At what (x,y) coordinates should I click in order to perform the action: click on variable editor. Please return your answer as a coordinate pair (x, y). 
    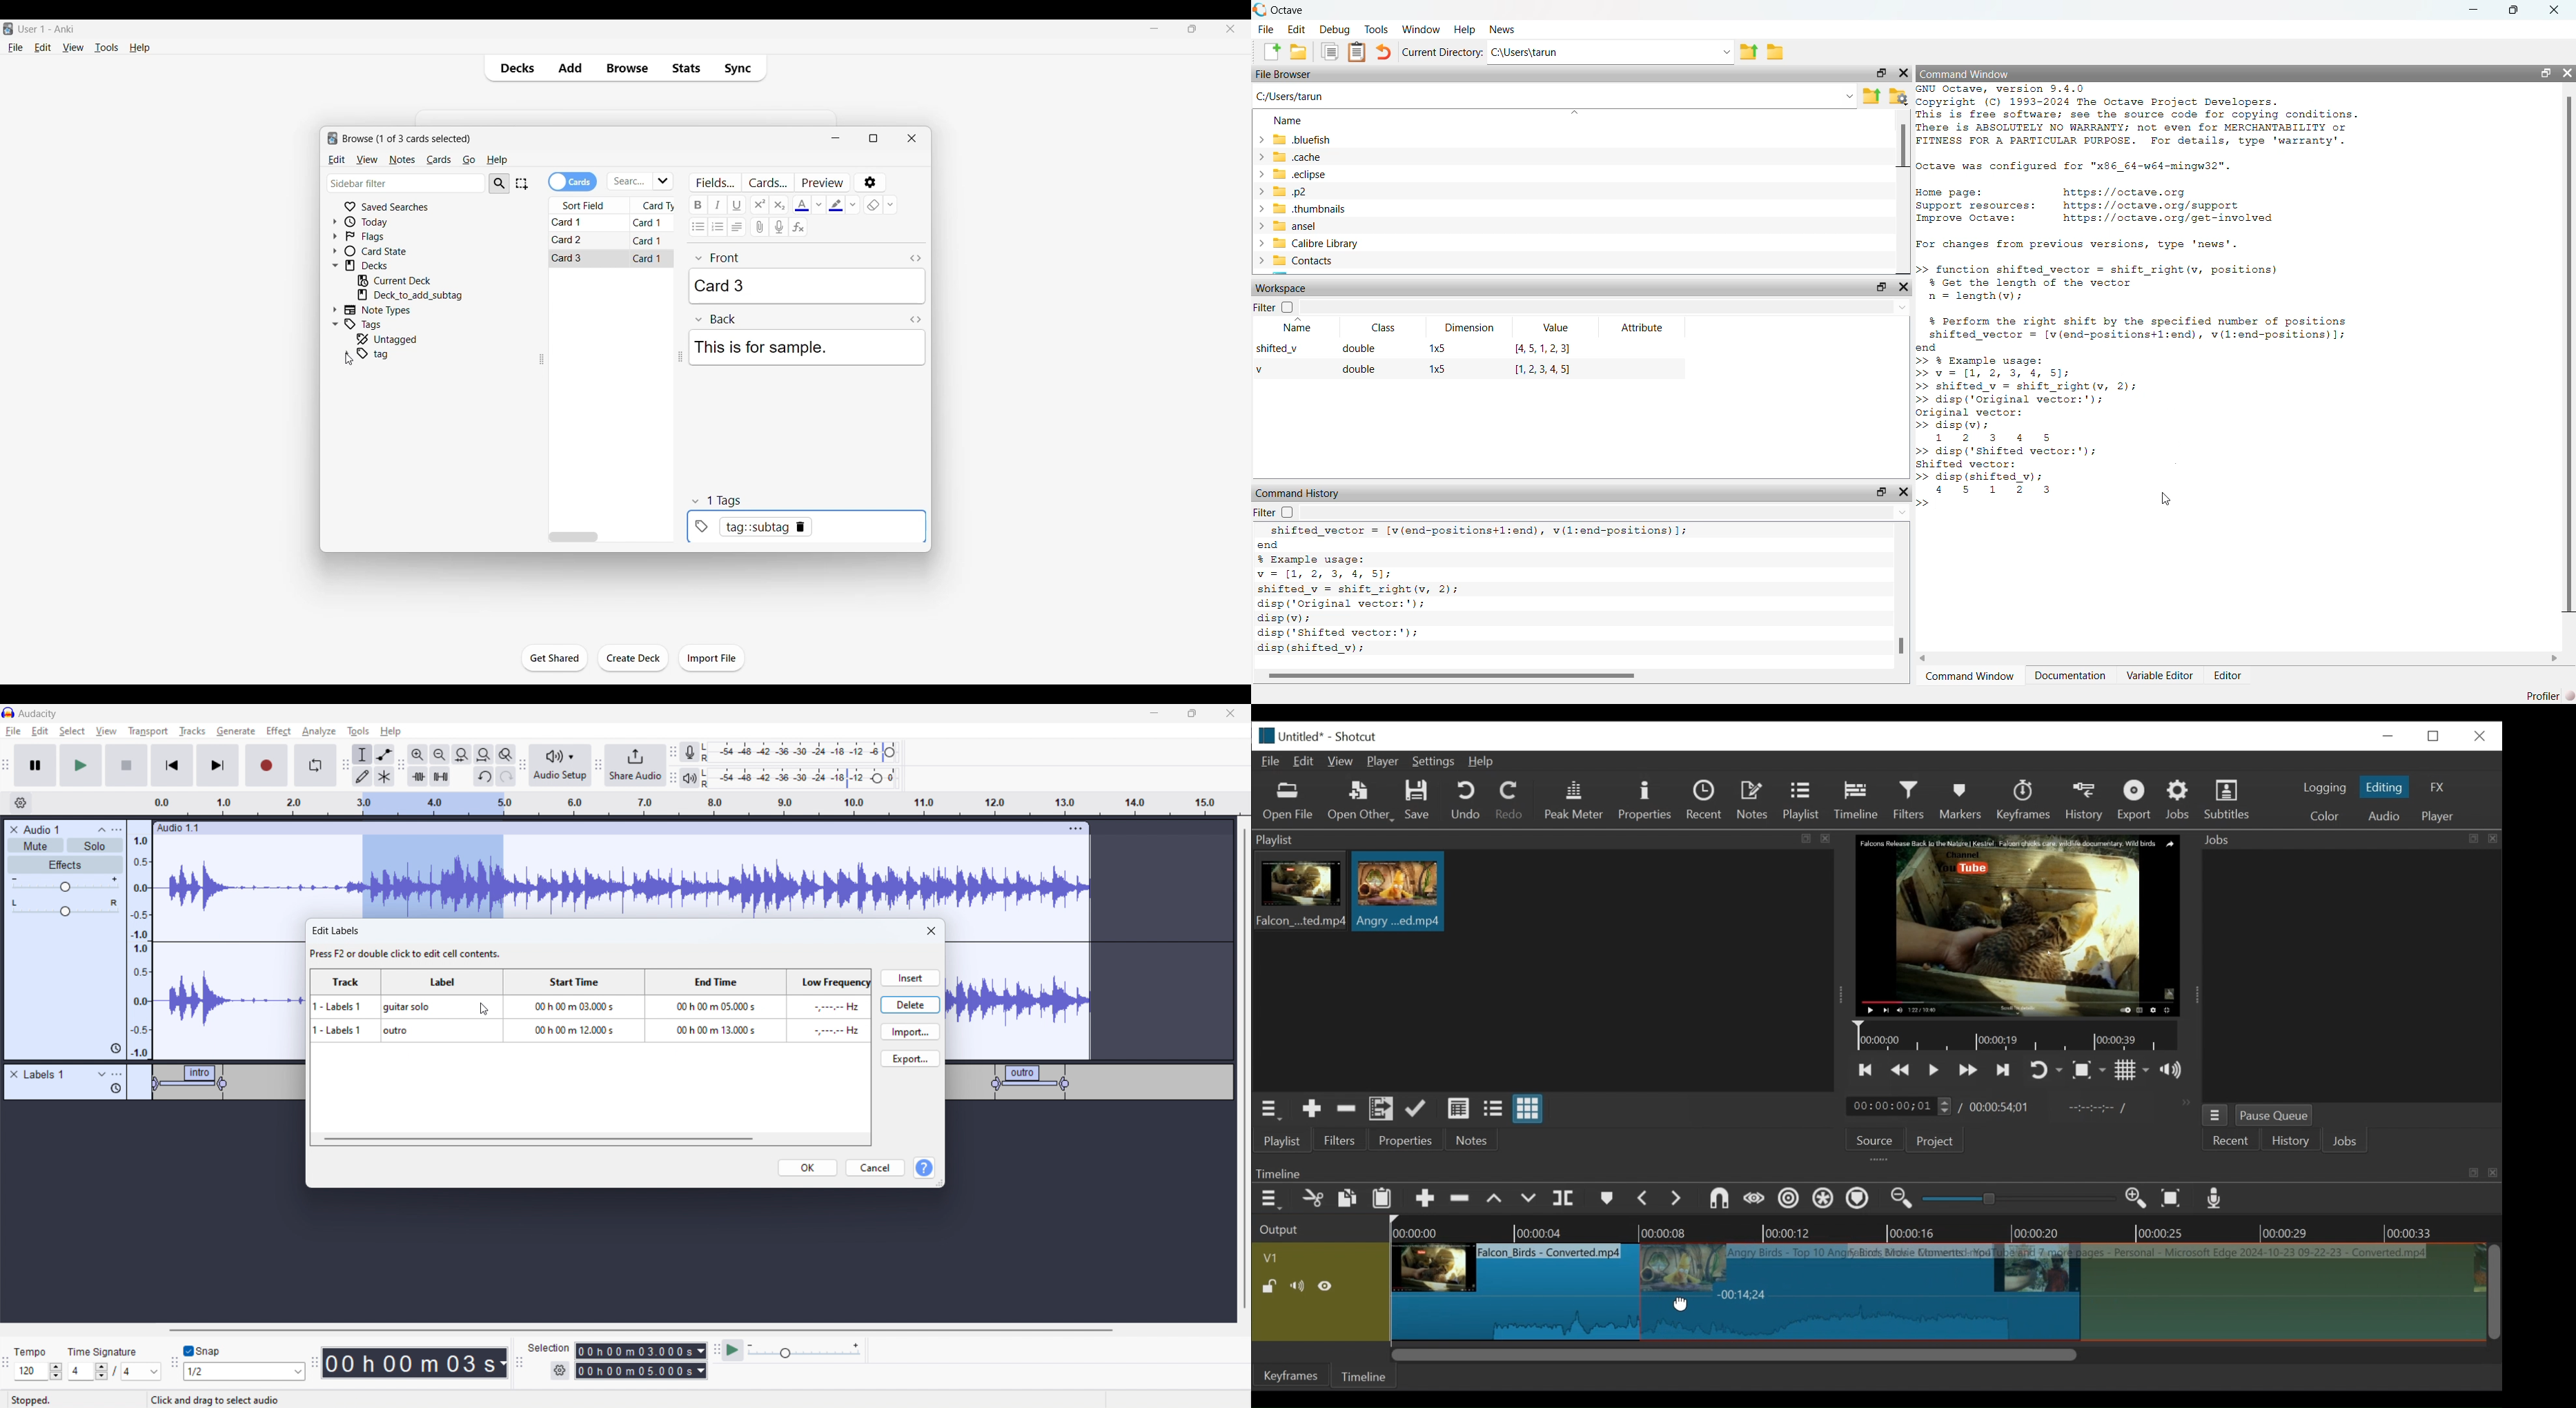
    Looking at the image, I should click on (2156, 676).